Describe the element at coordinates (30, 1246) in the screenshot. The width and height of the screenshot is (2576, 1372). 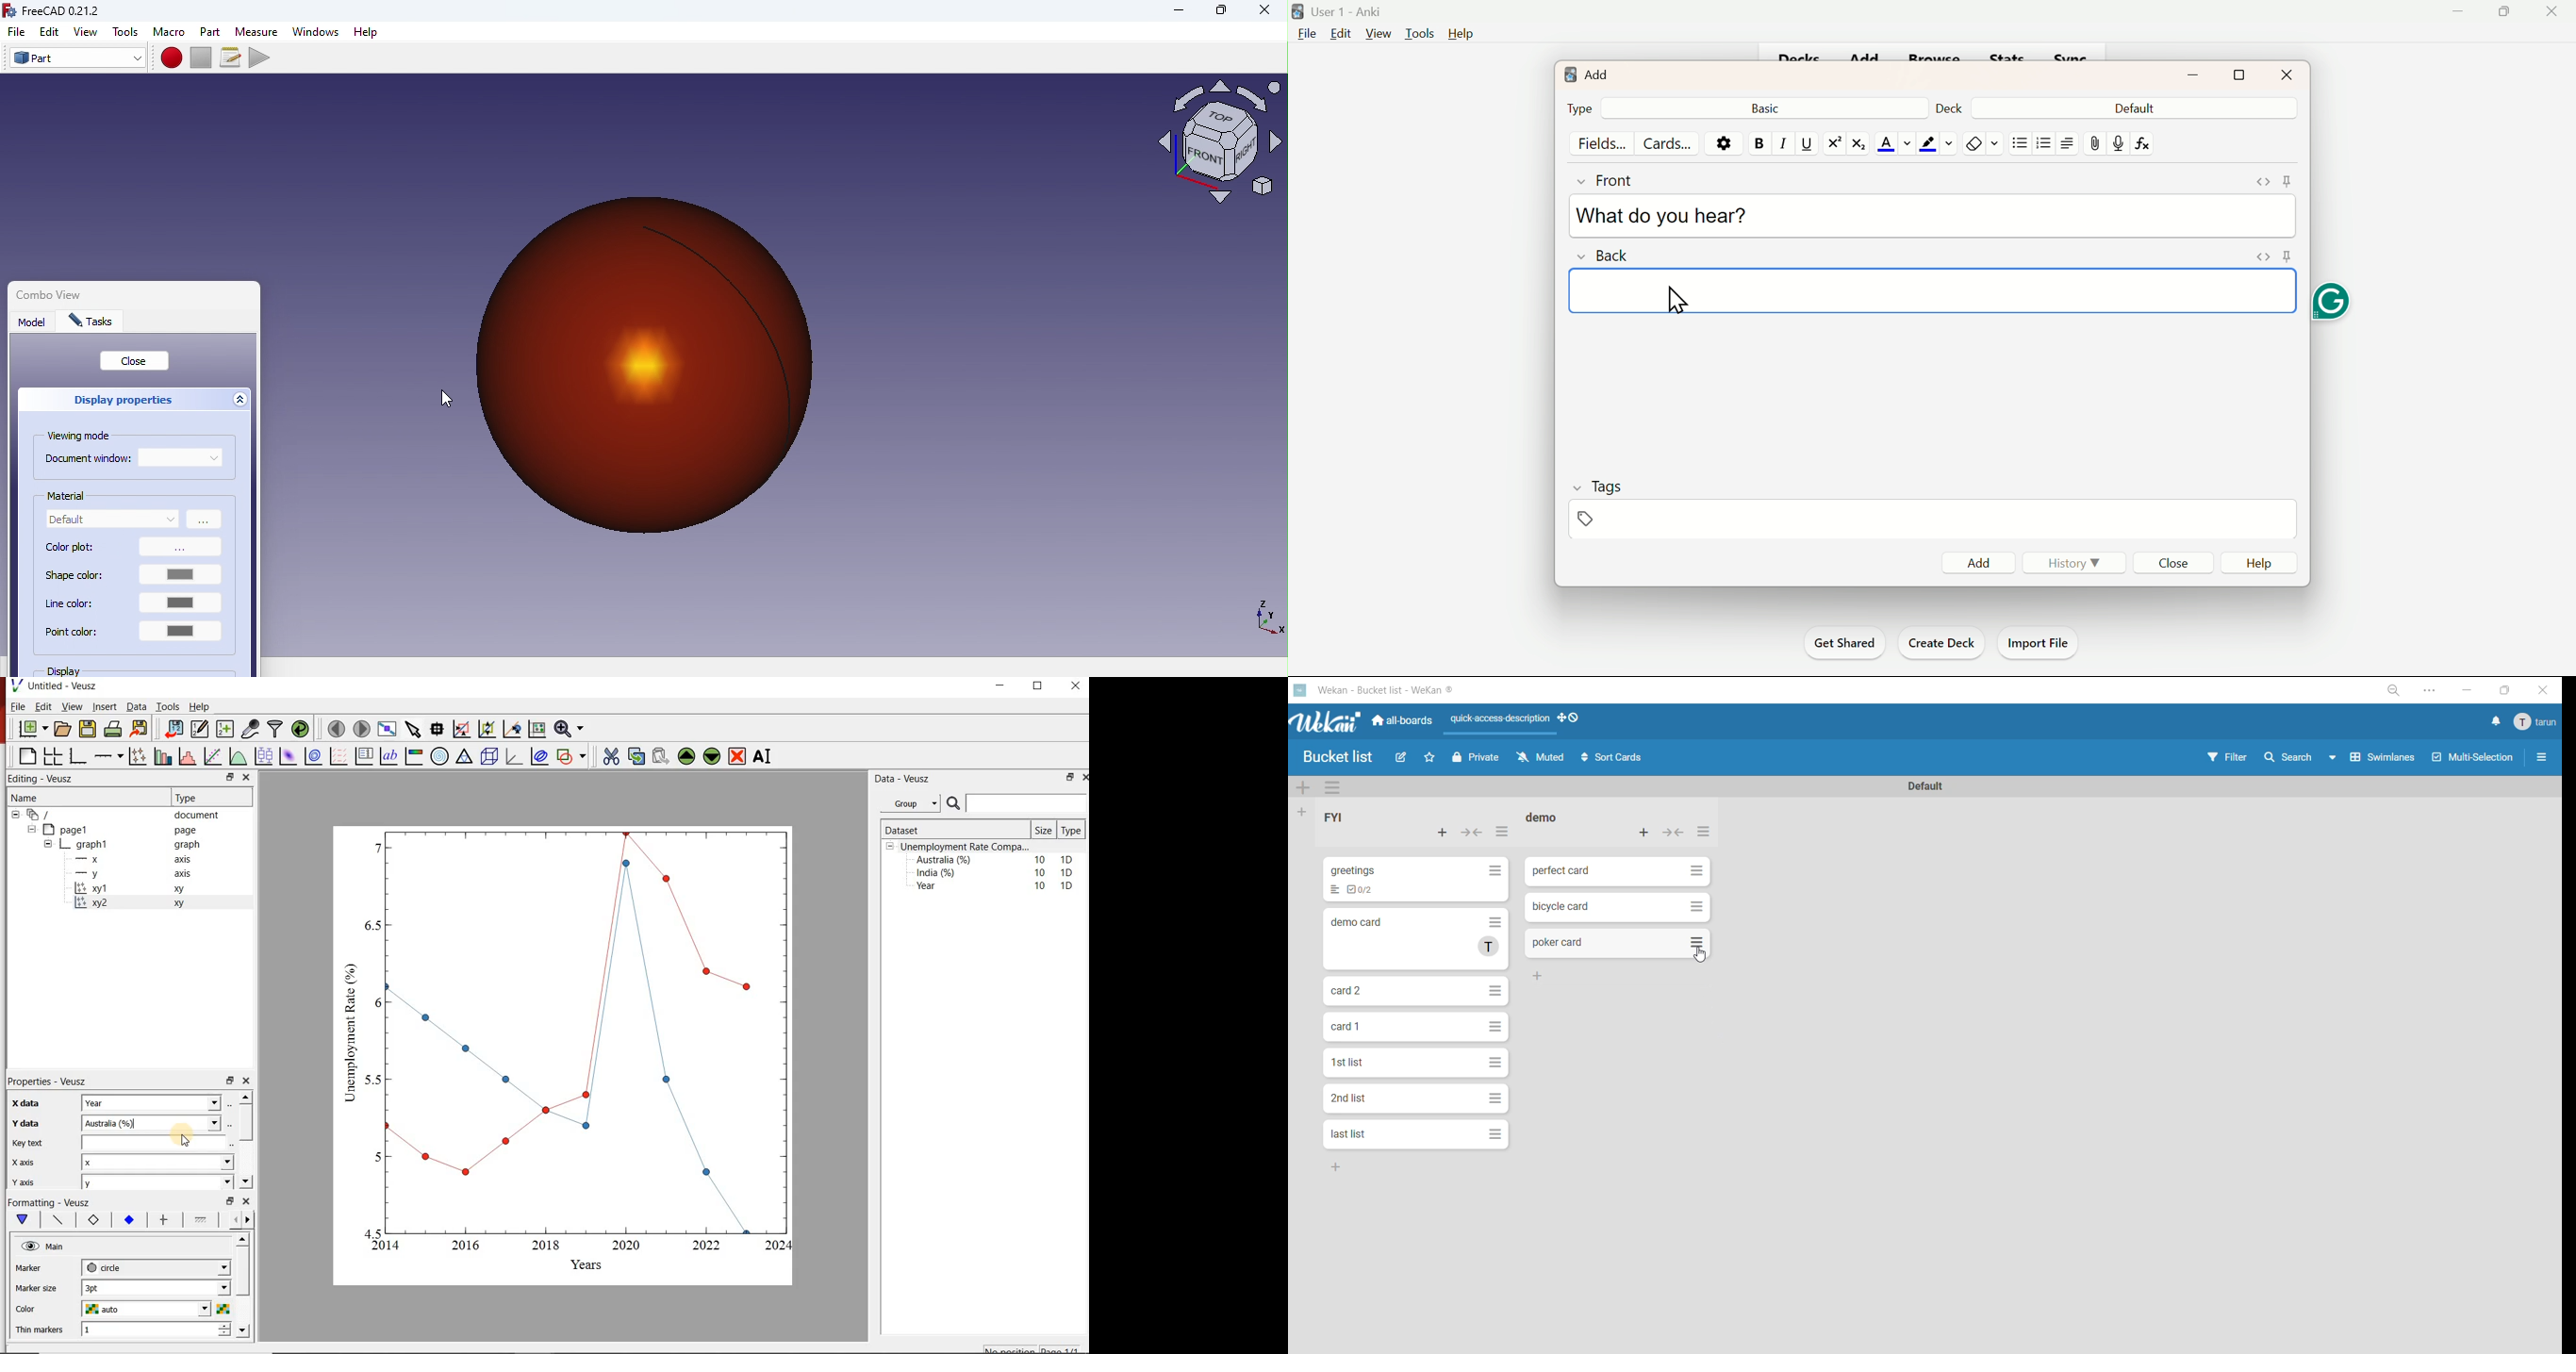
I see `hide/unhide` at that location.